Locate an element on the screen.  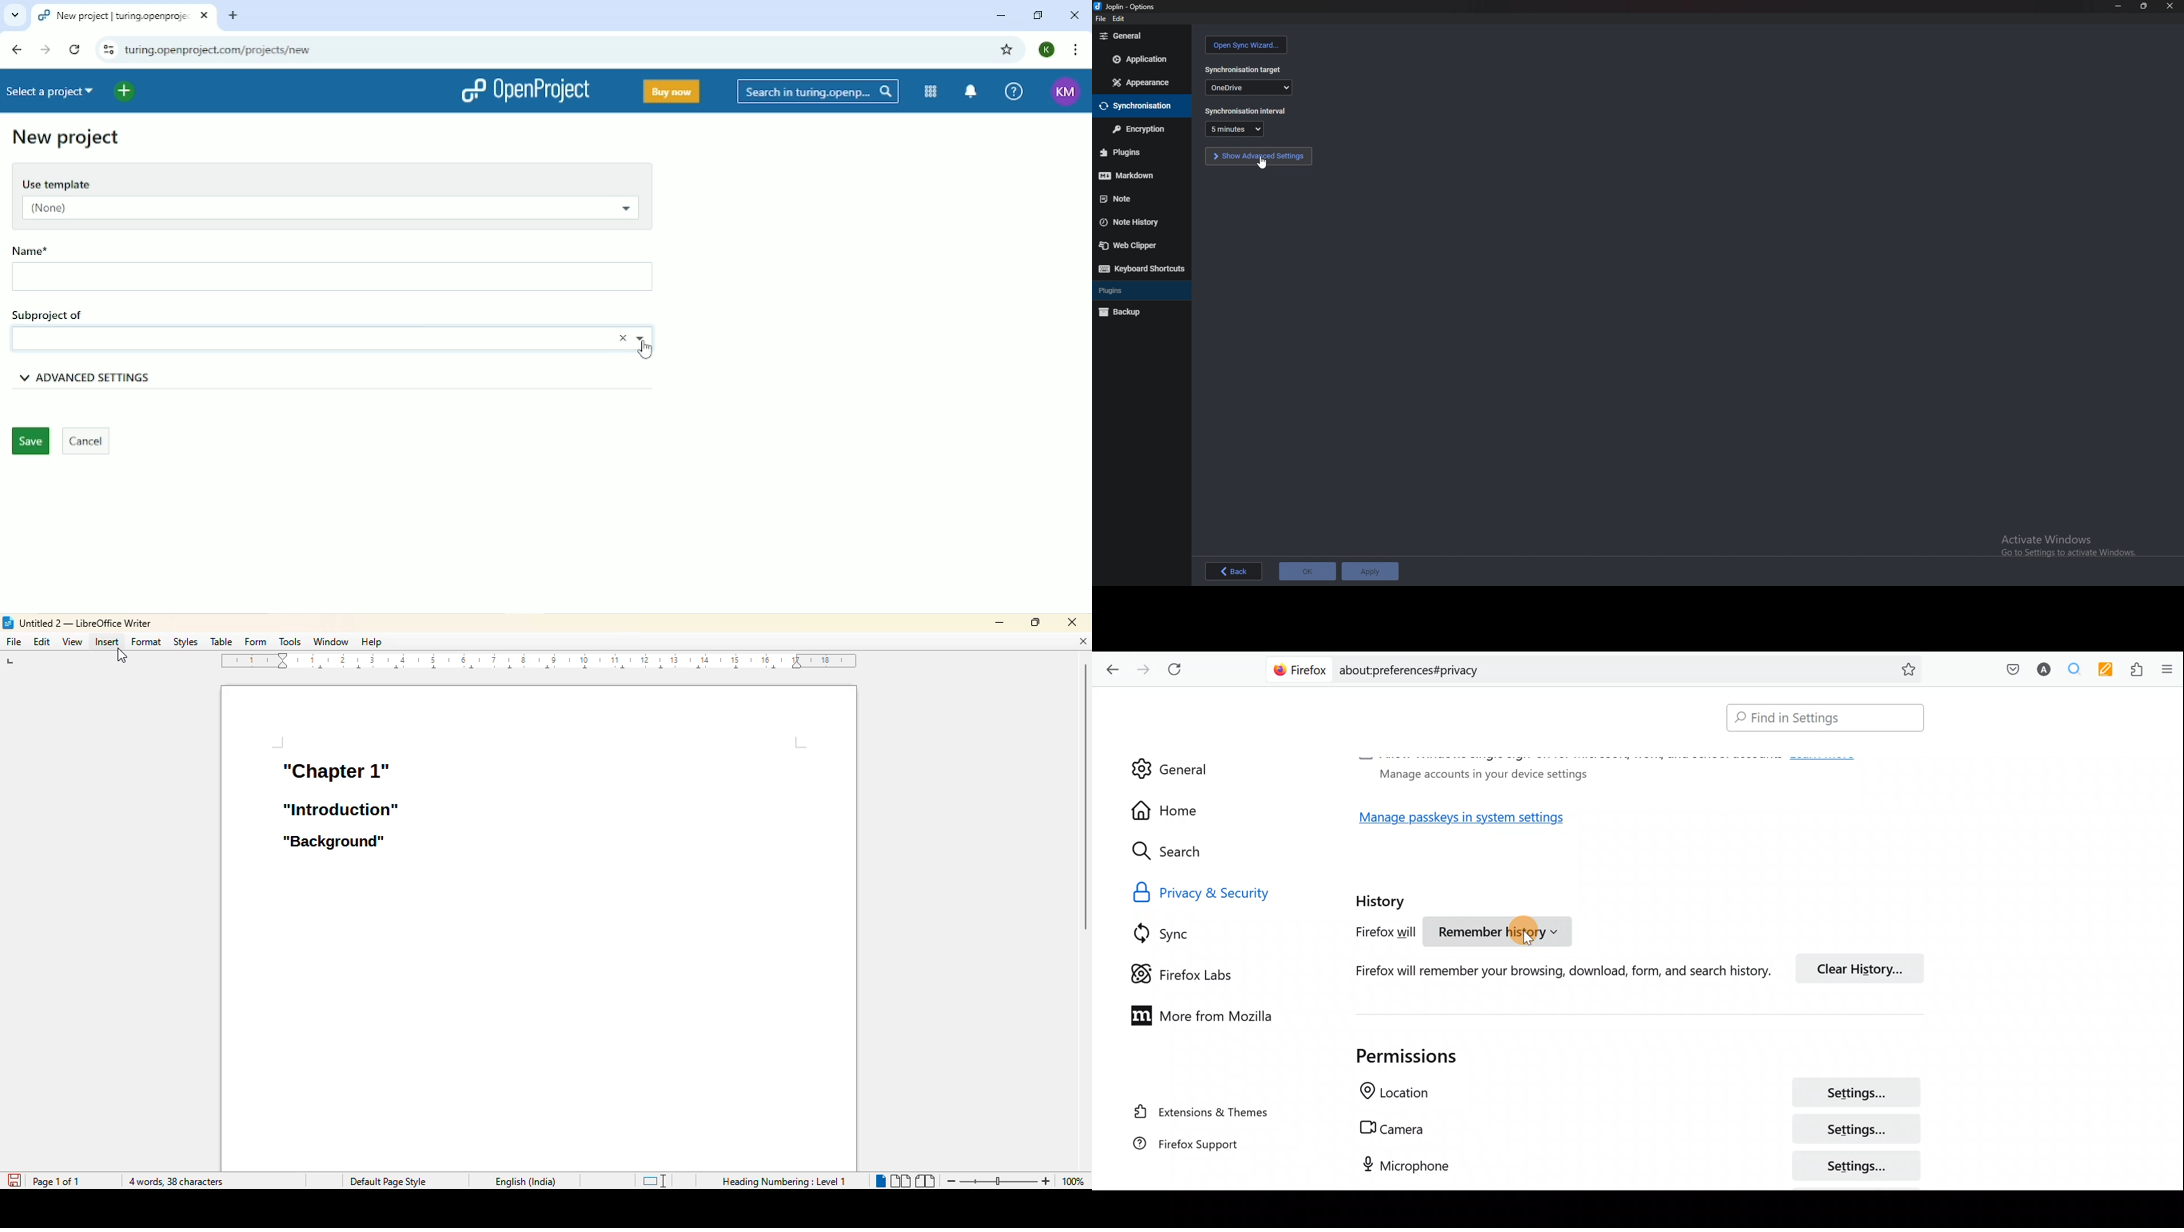
general is located at coordinates (1140, 37).